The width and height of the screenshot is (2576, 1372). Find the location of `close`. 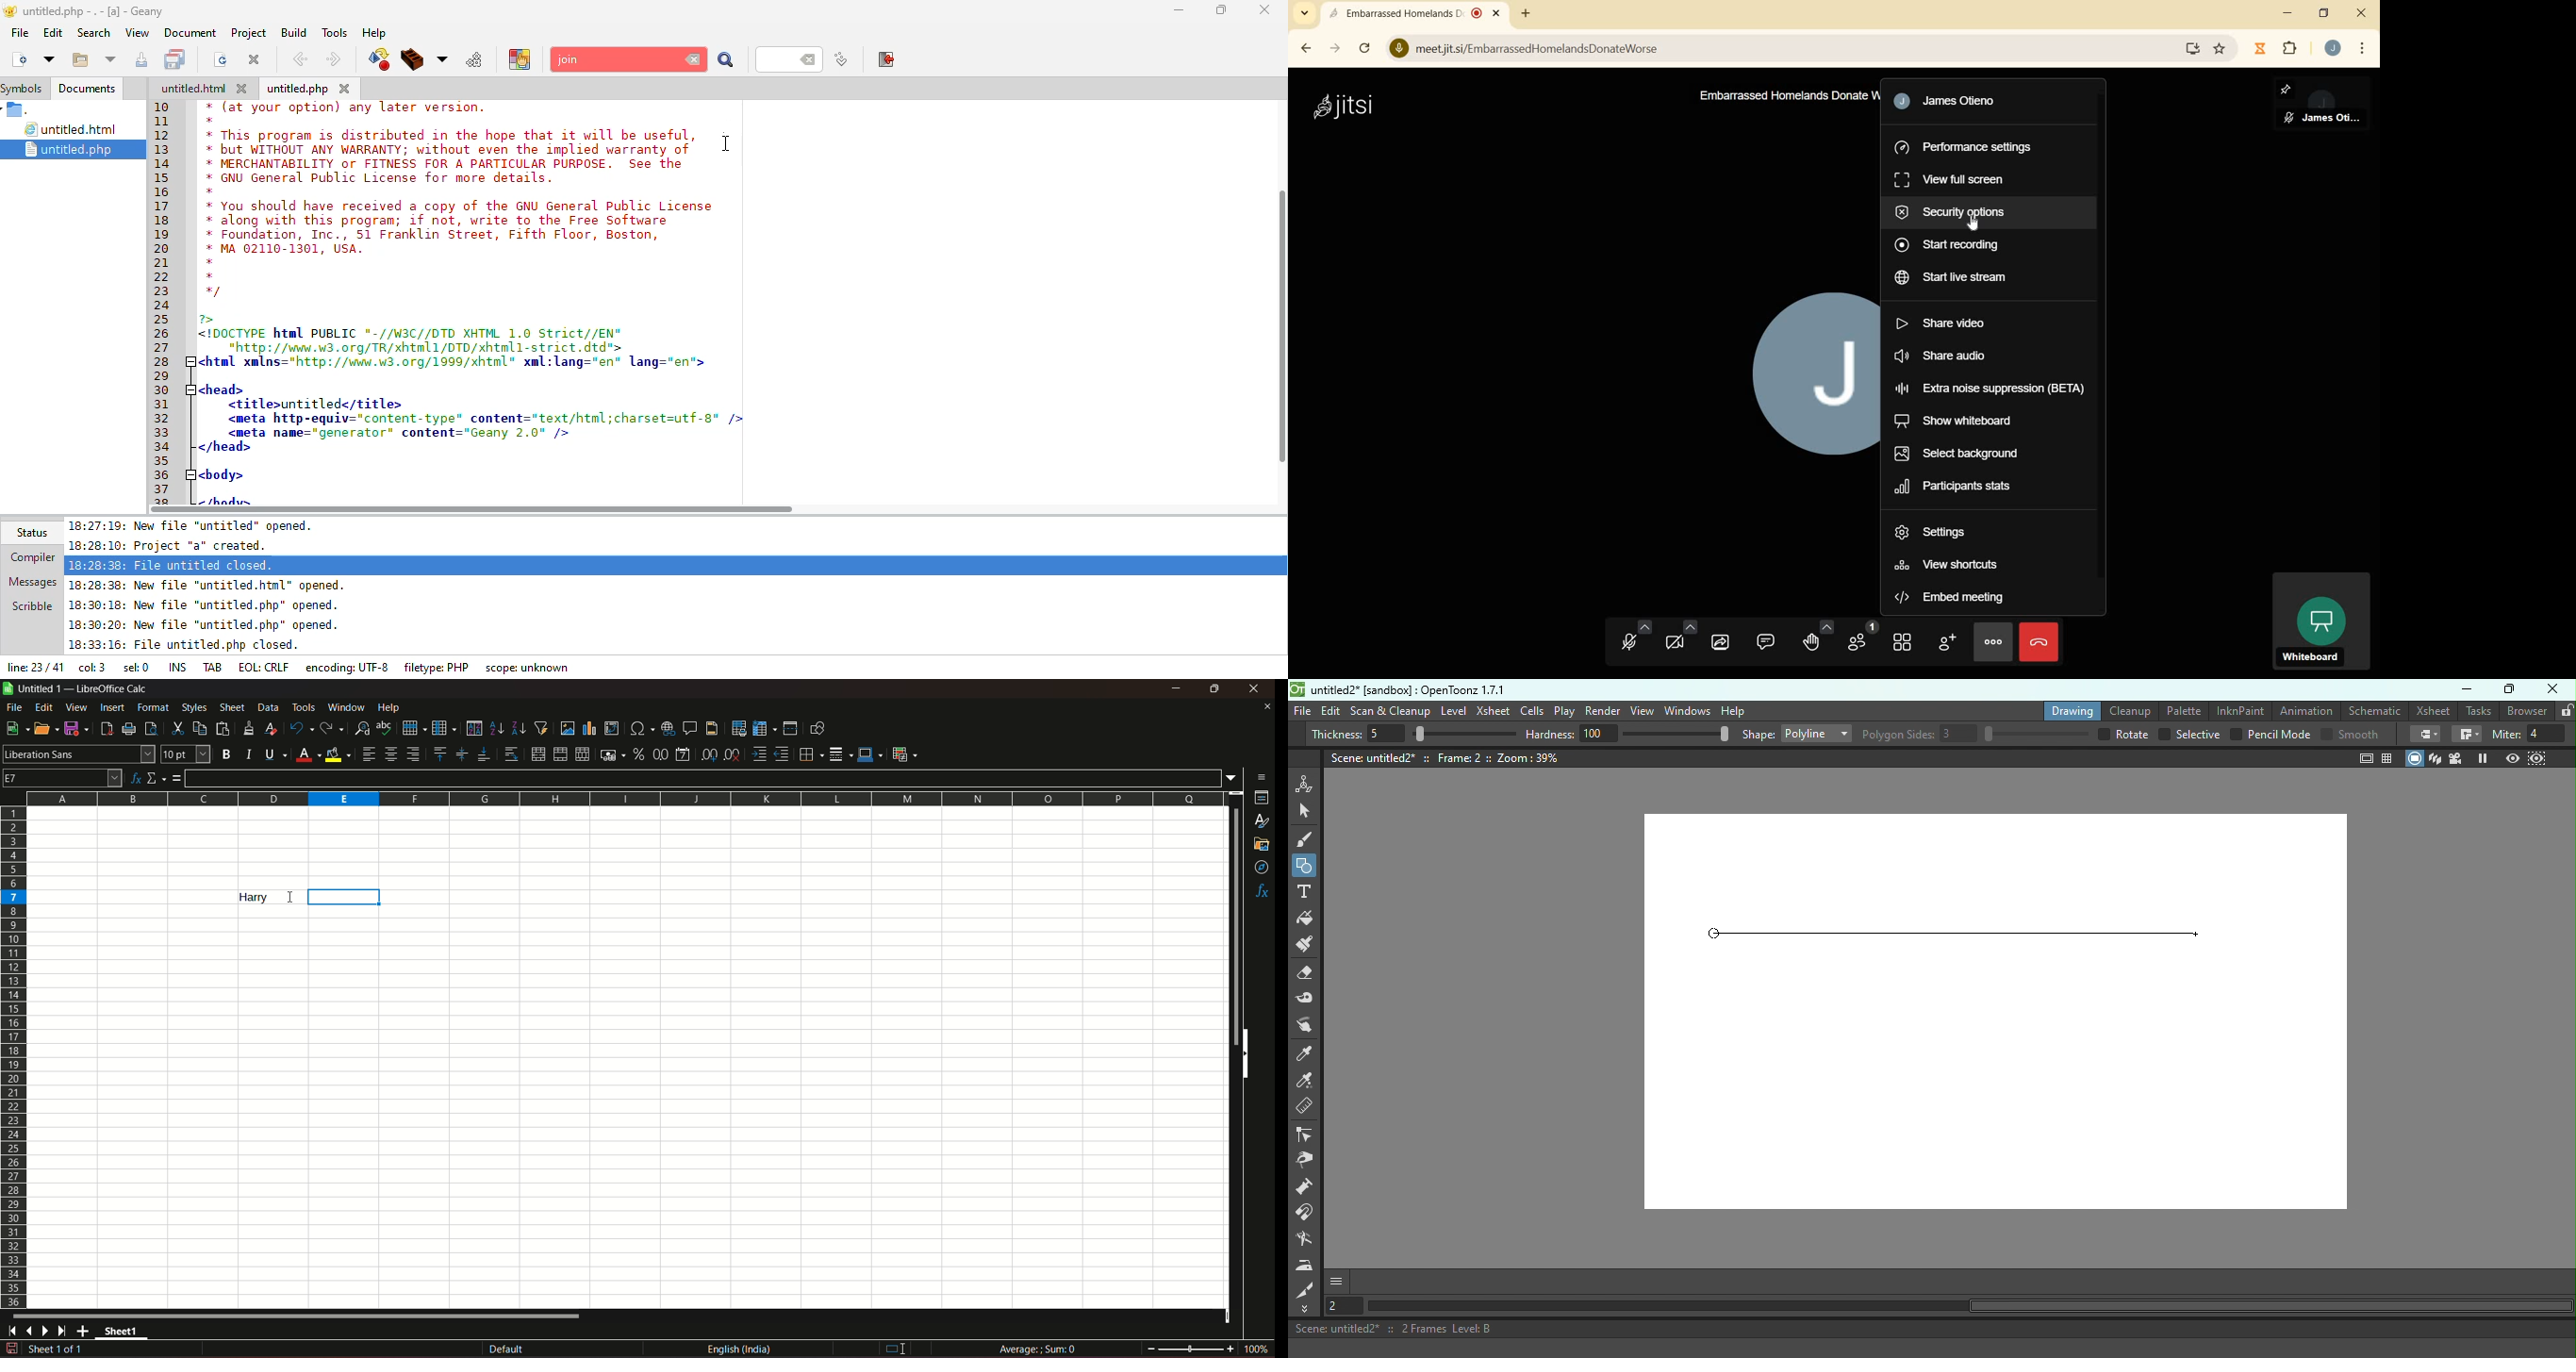

close is located at coordinates (1267, 706).